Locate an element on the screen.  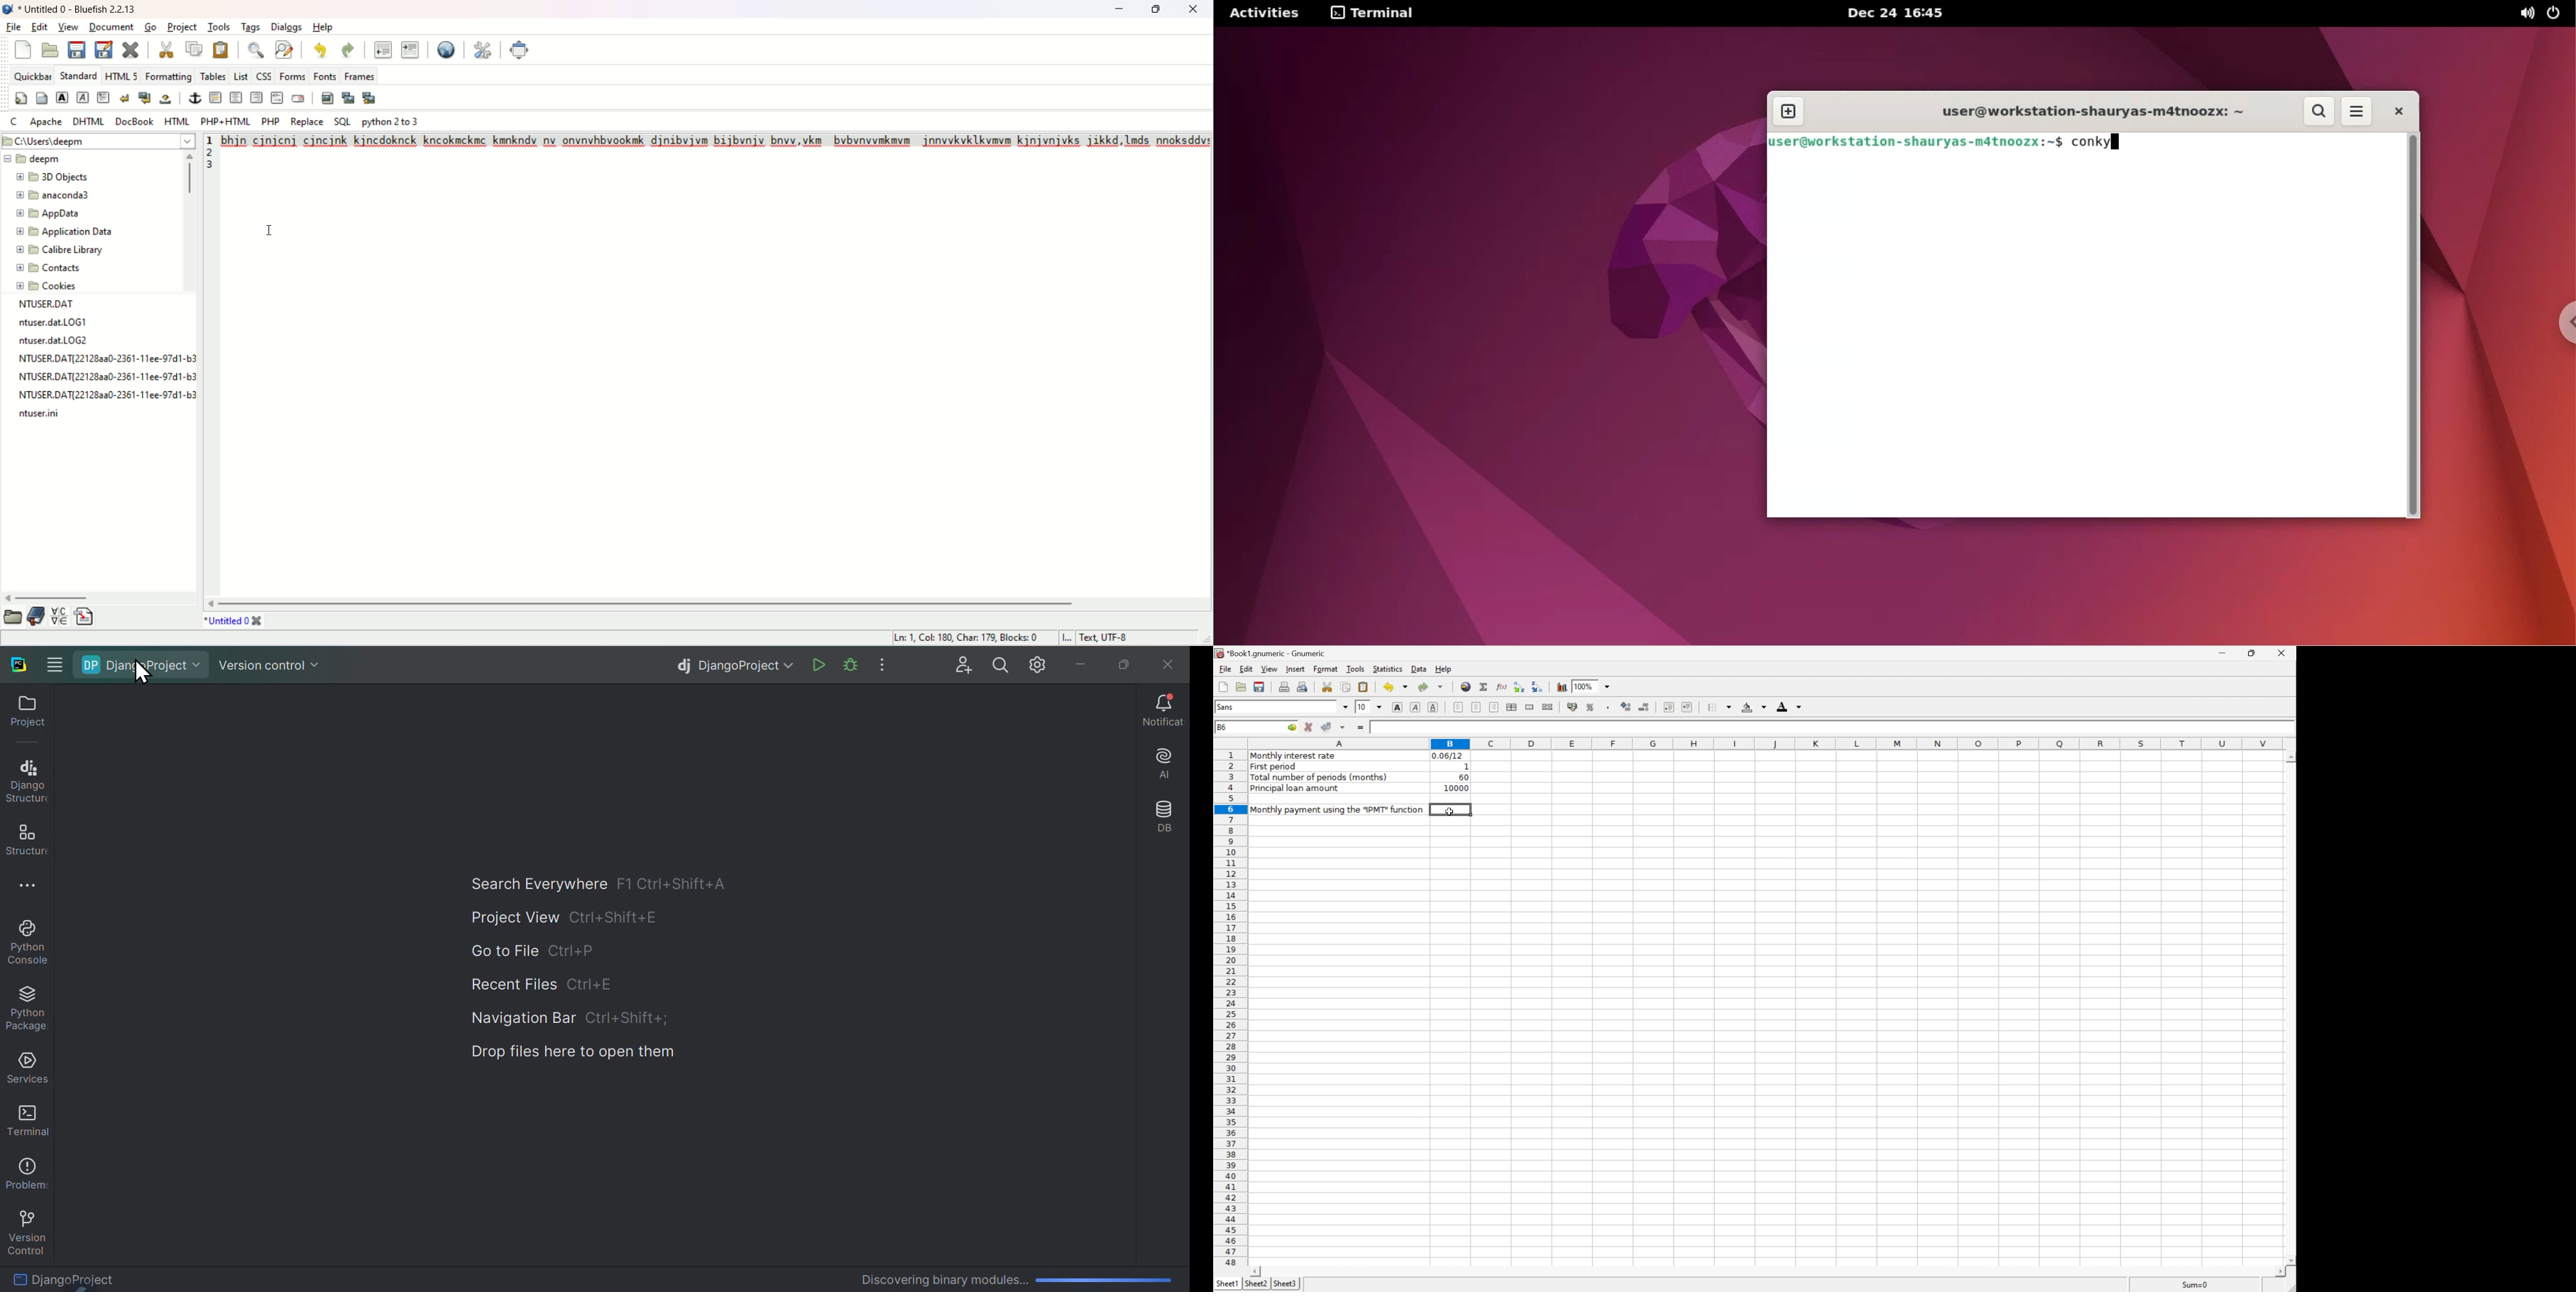
Sans is located at coordinates (1225, 707).